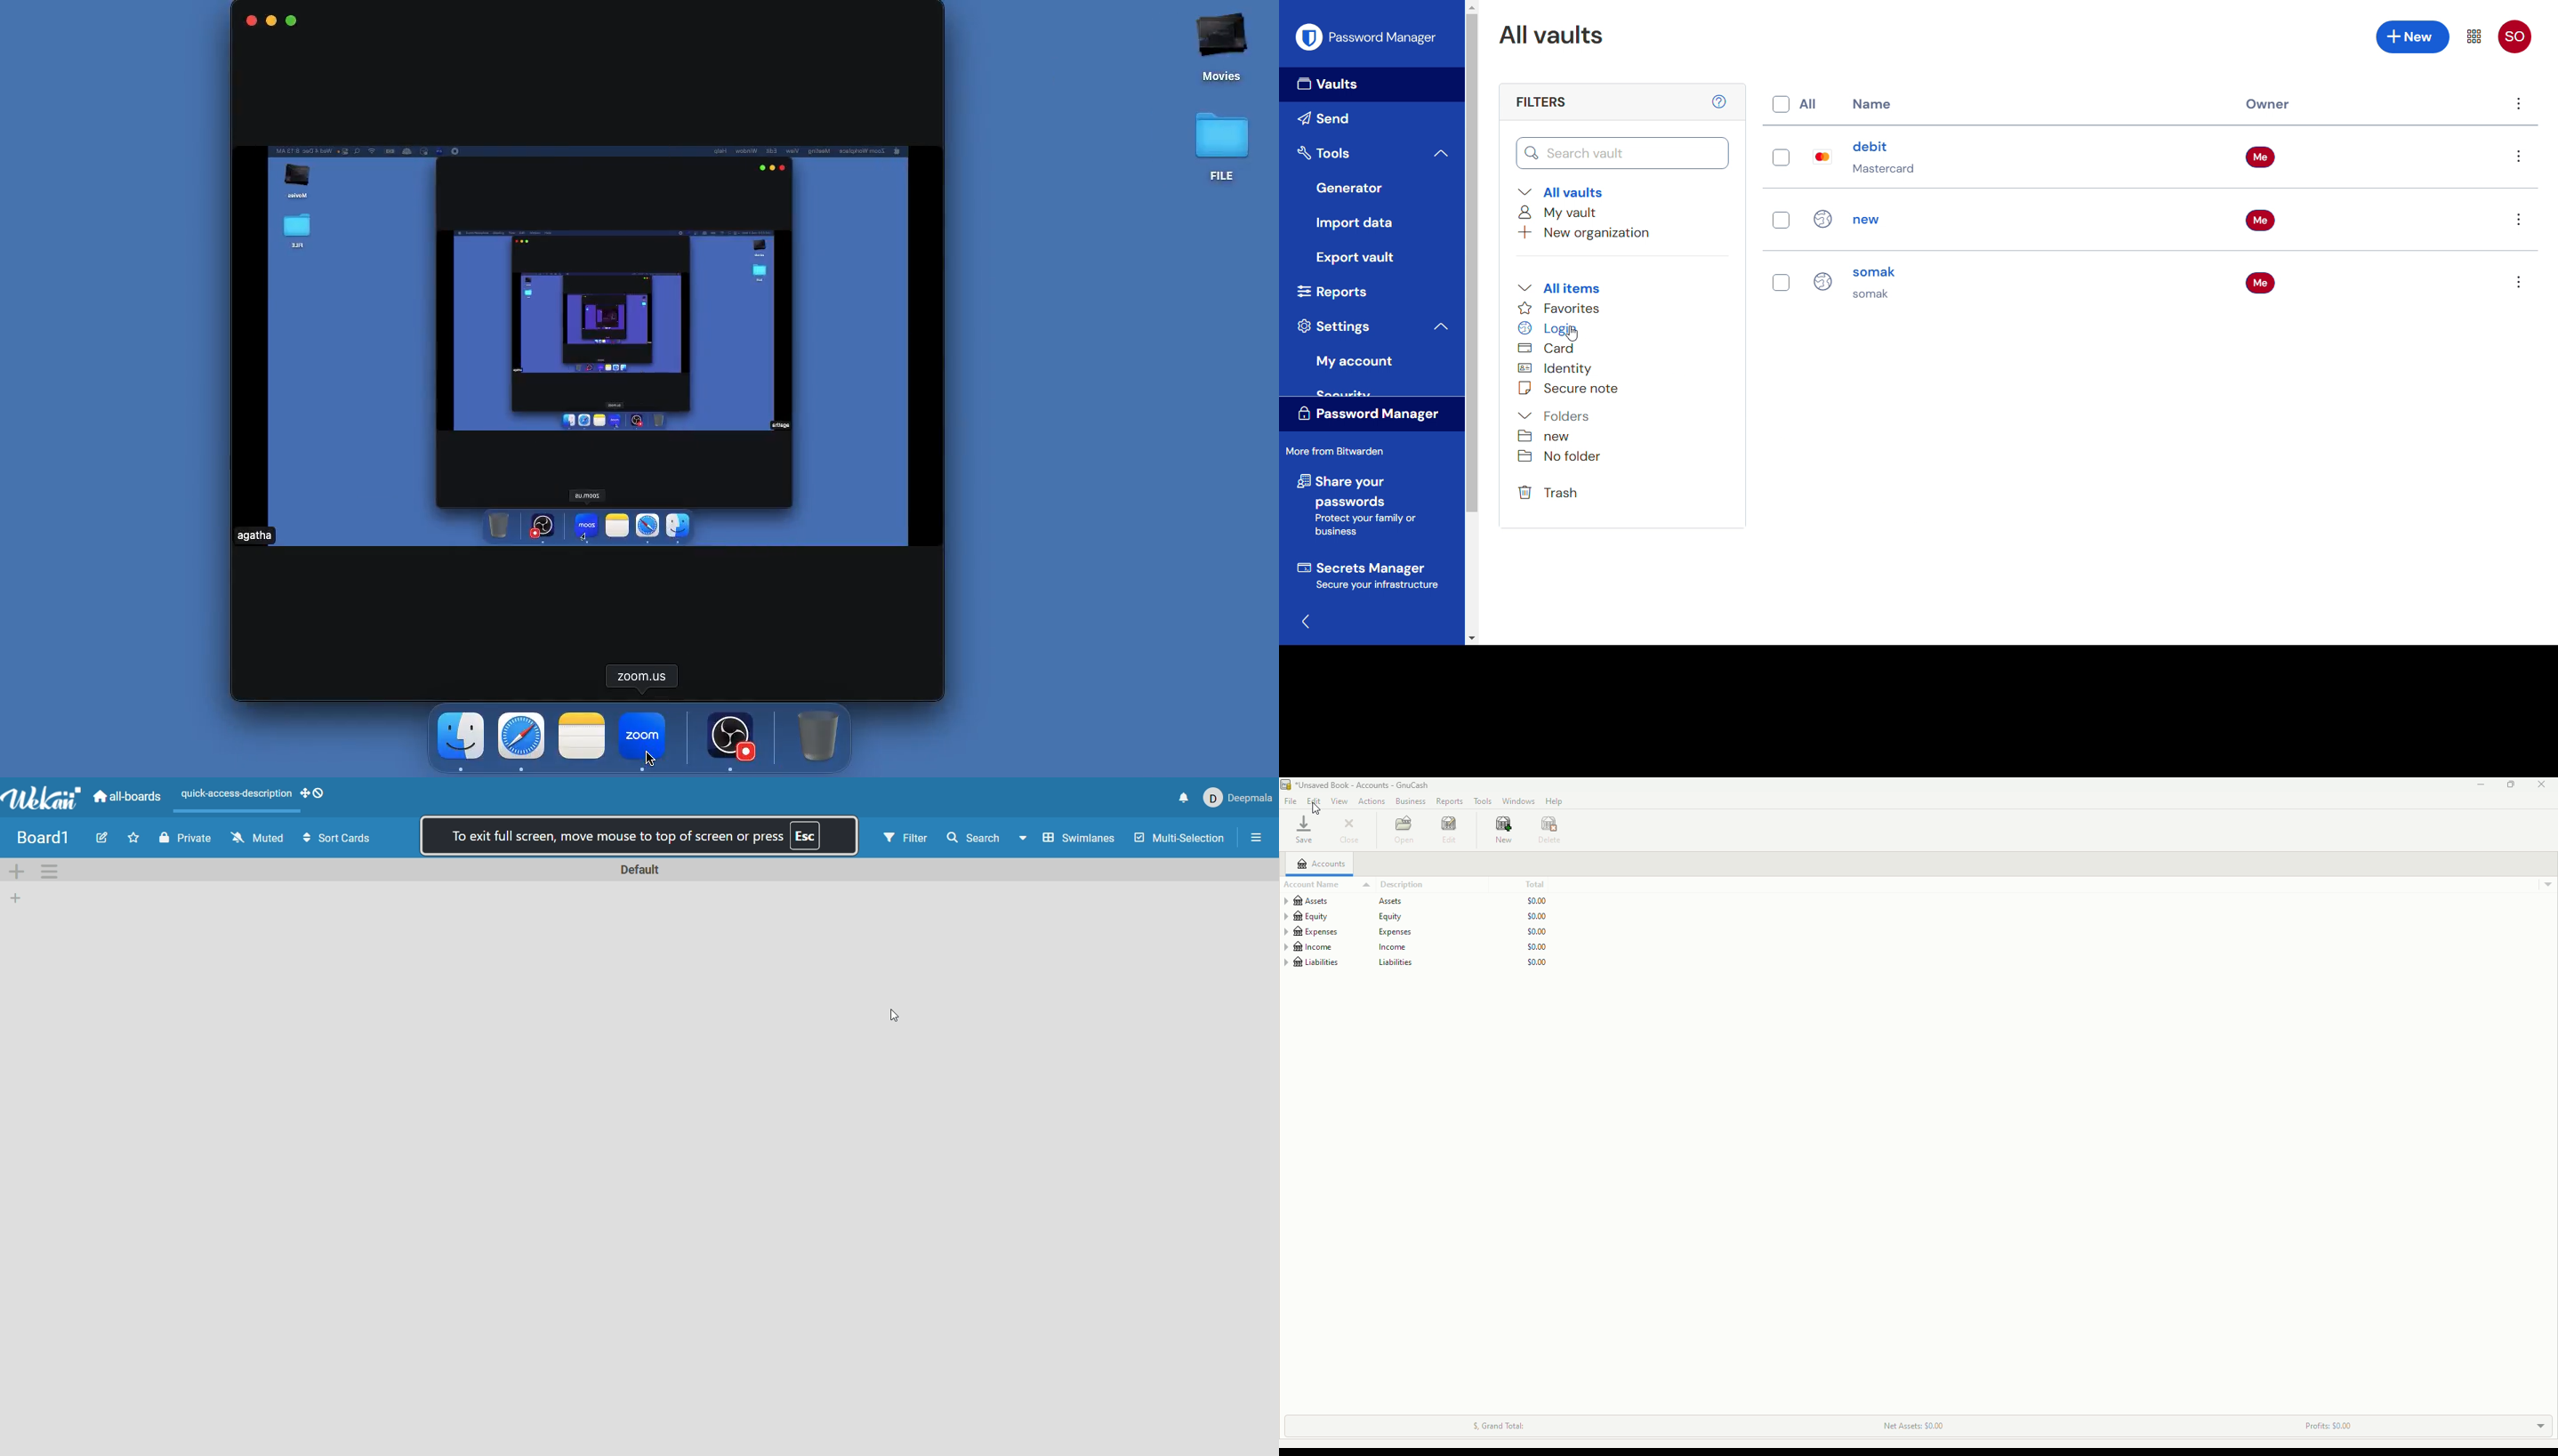 The height and width of the screenshot is (1456, 2576). Describe the element at coordinates (1226, 150) in the screenshot. I see `file` at that location.